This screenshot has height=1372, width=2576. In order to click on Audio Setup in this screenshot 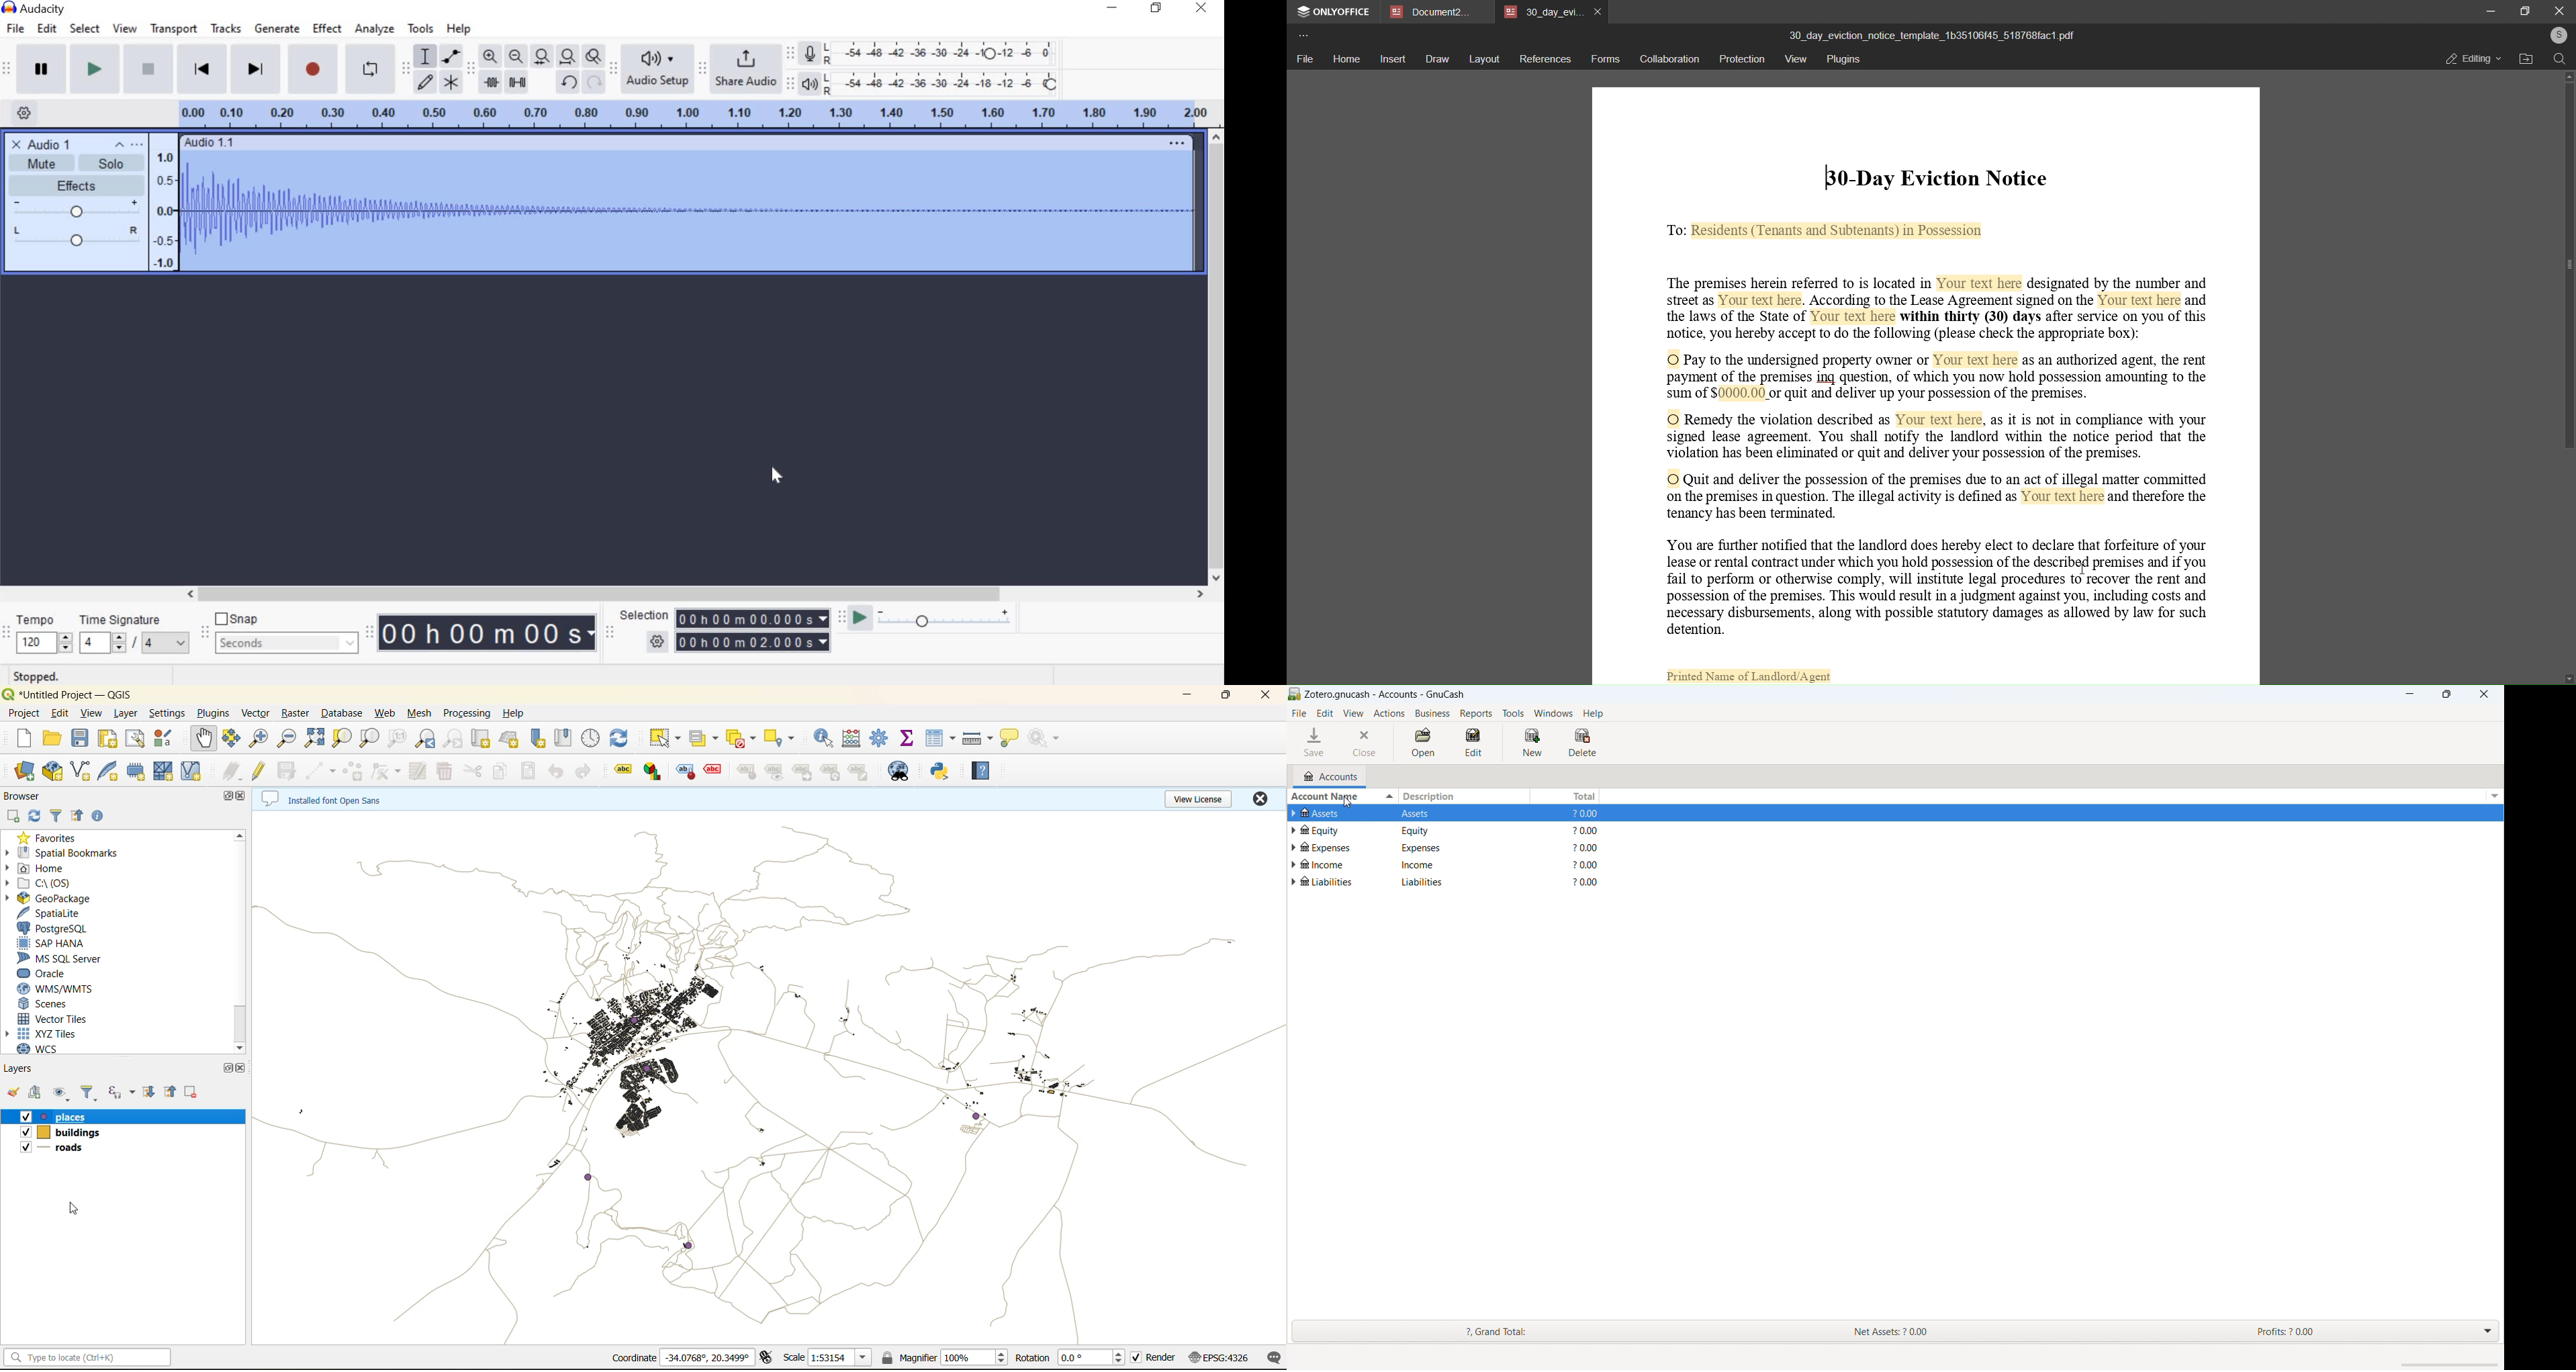, I will do `click(655, 68)`.